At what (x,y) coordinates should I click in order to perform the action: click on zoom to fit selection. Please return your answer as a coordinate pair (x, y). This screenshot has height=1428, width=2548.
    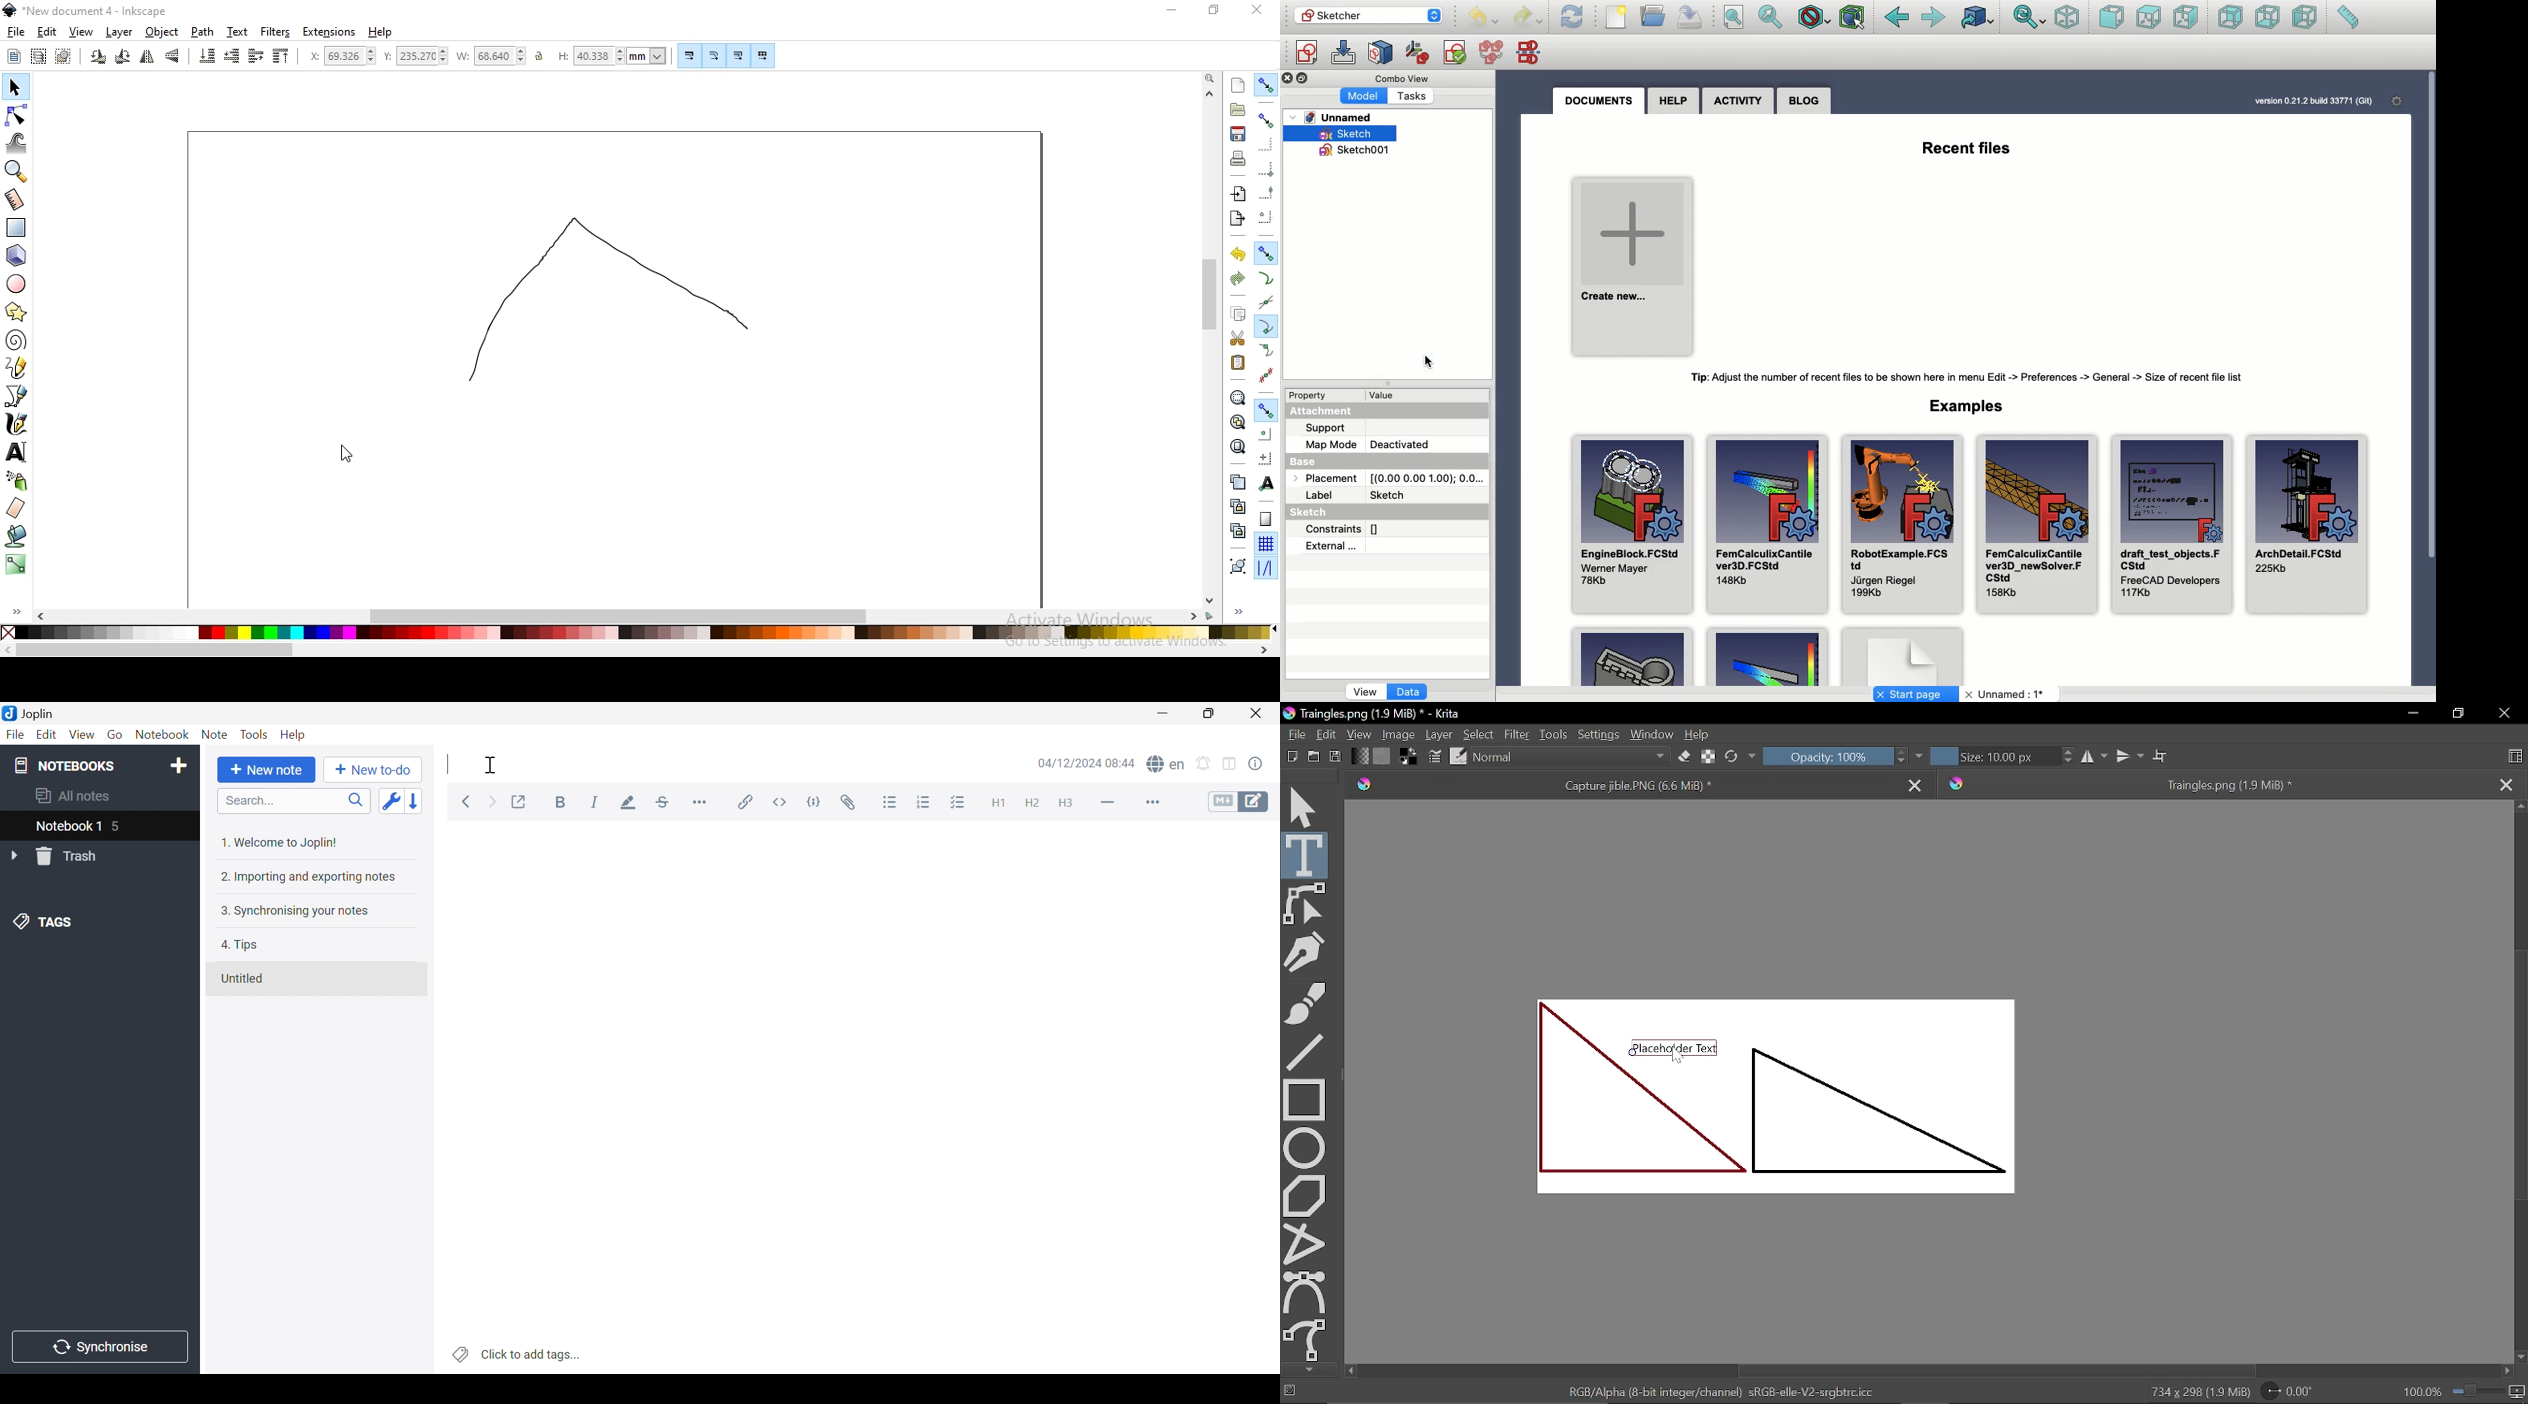
    Looking at the image, I should click on (1236, 397).